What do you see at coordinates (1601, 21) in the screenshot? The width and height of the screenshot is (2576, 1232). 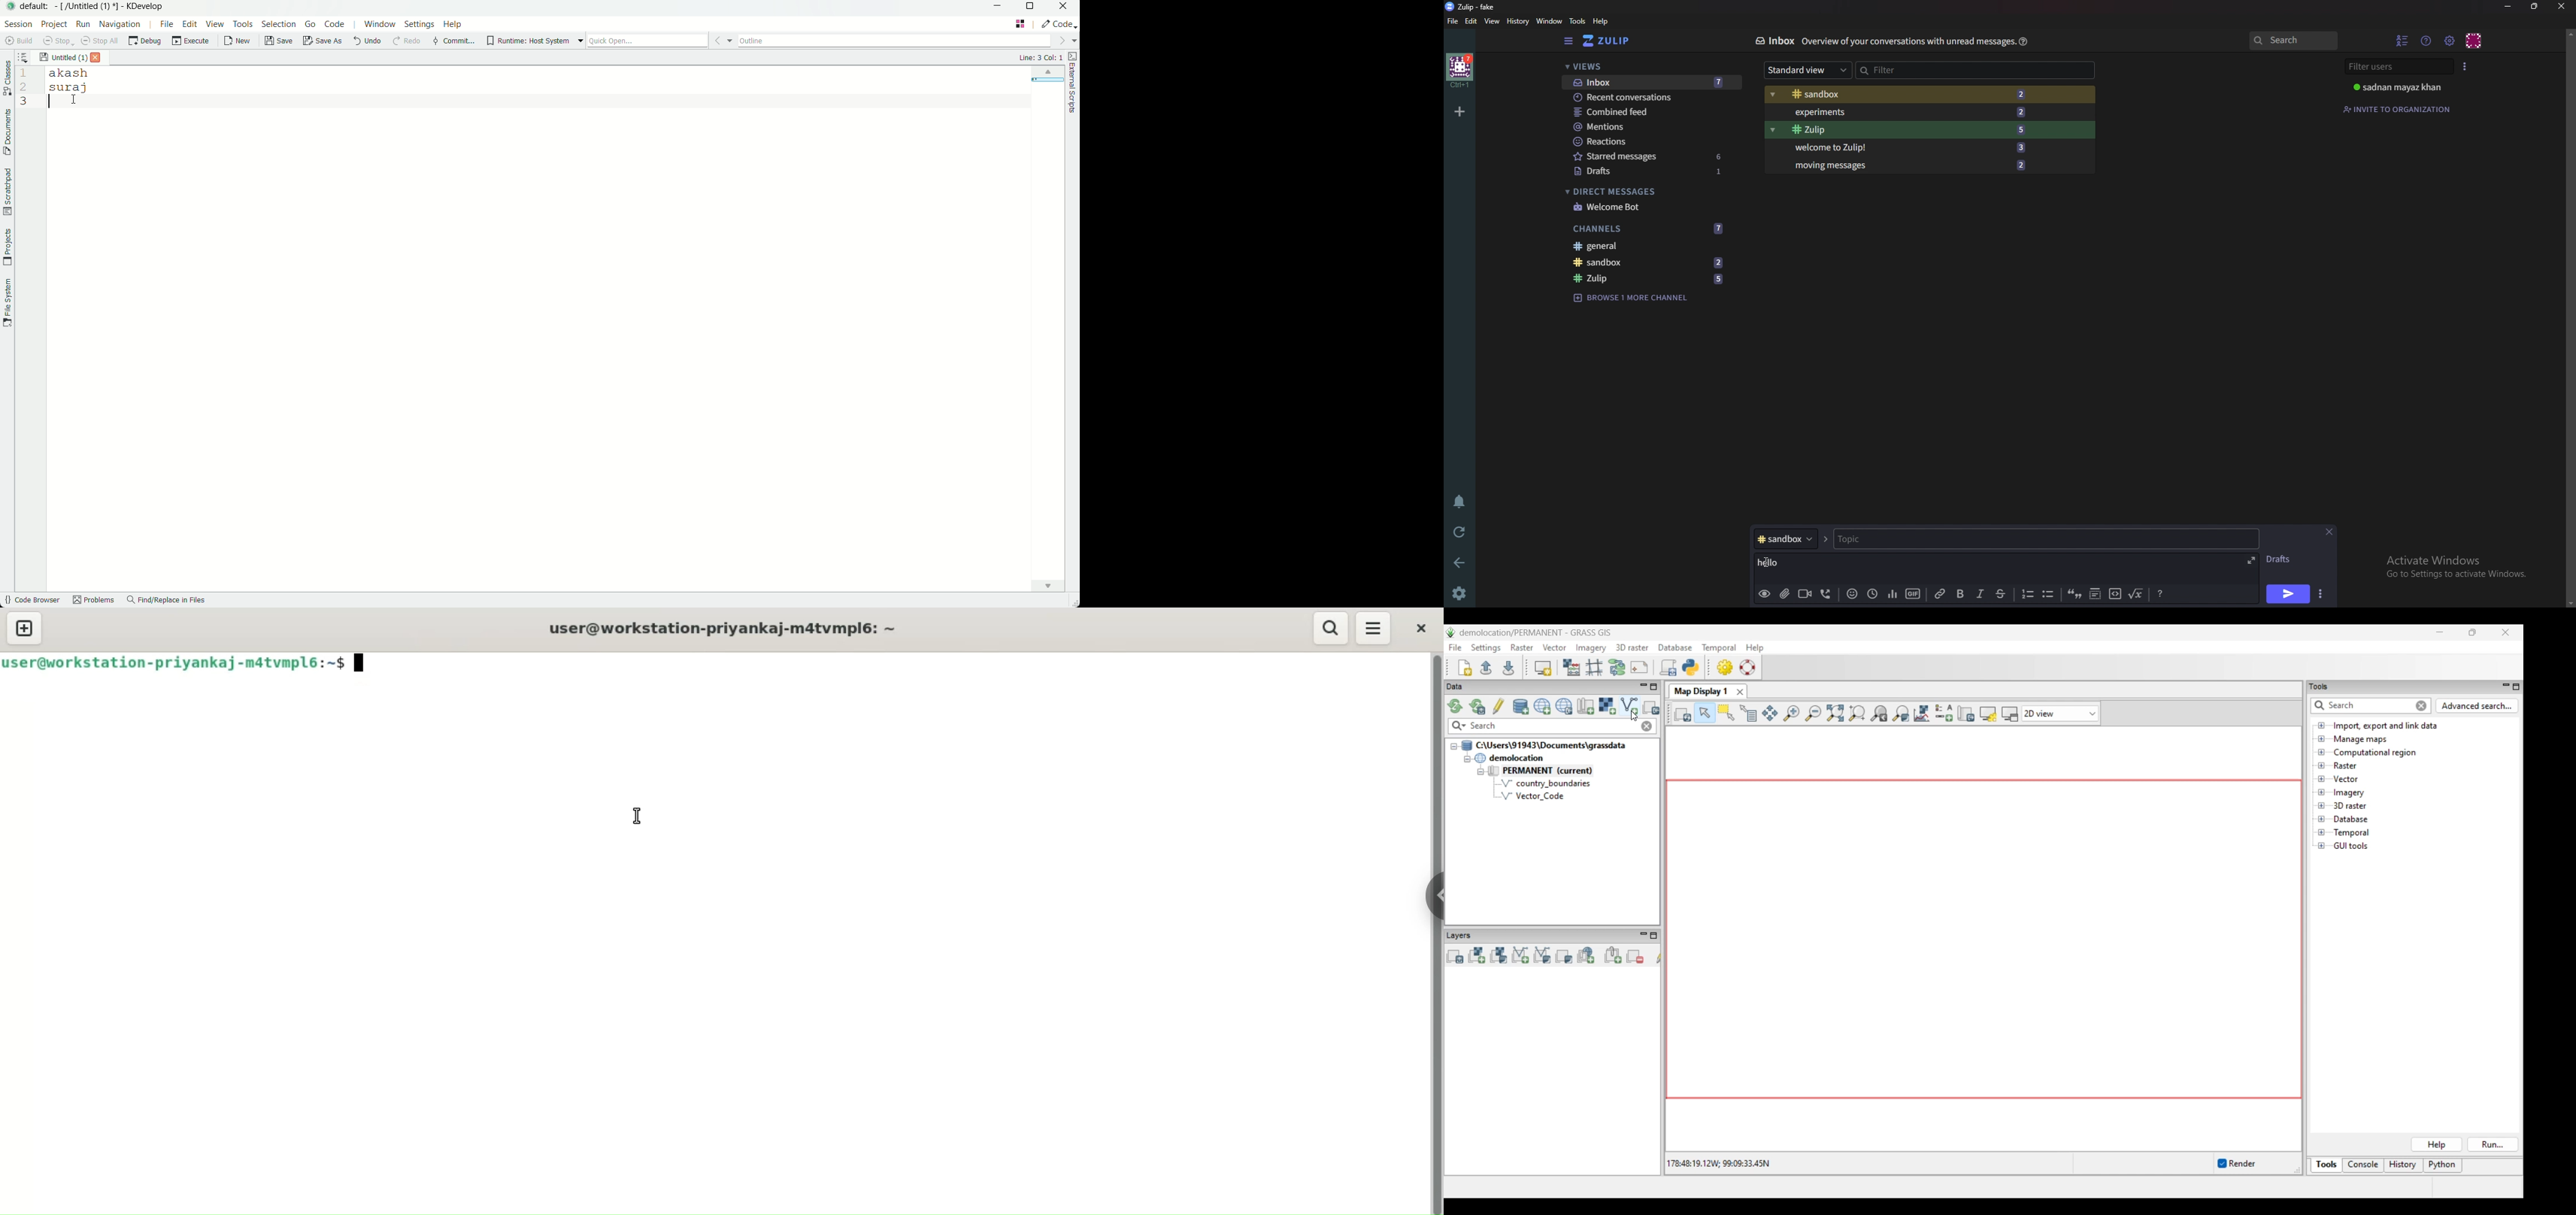 I see `help` at bounding box center [1601, 21].